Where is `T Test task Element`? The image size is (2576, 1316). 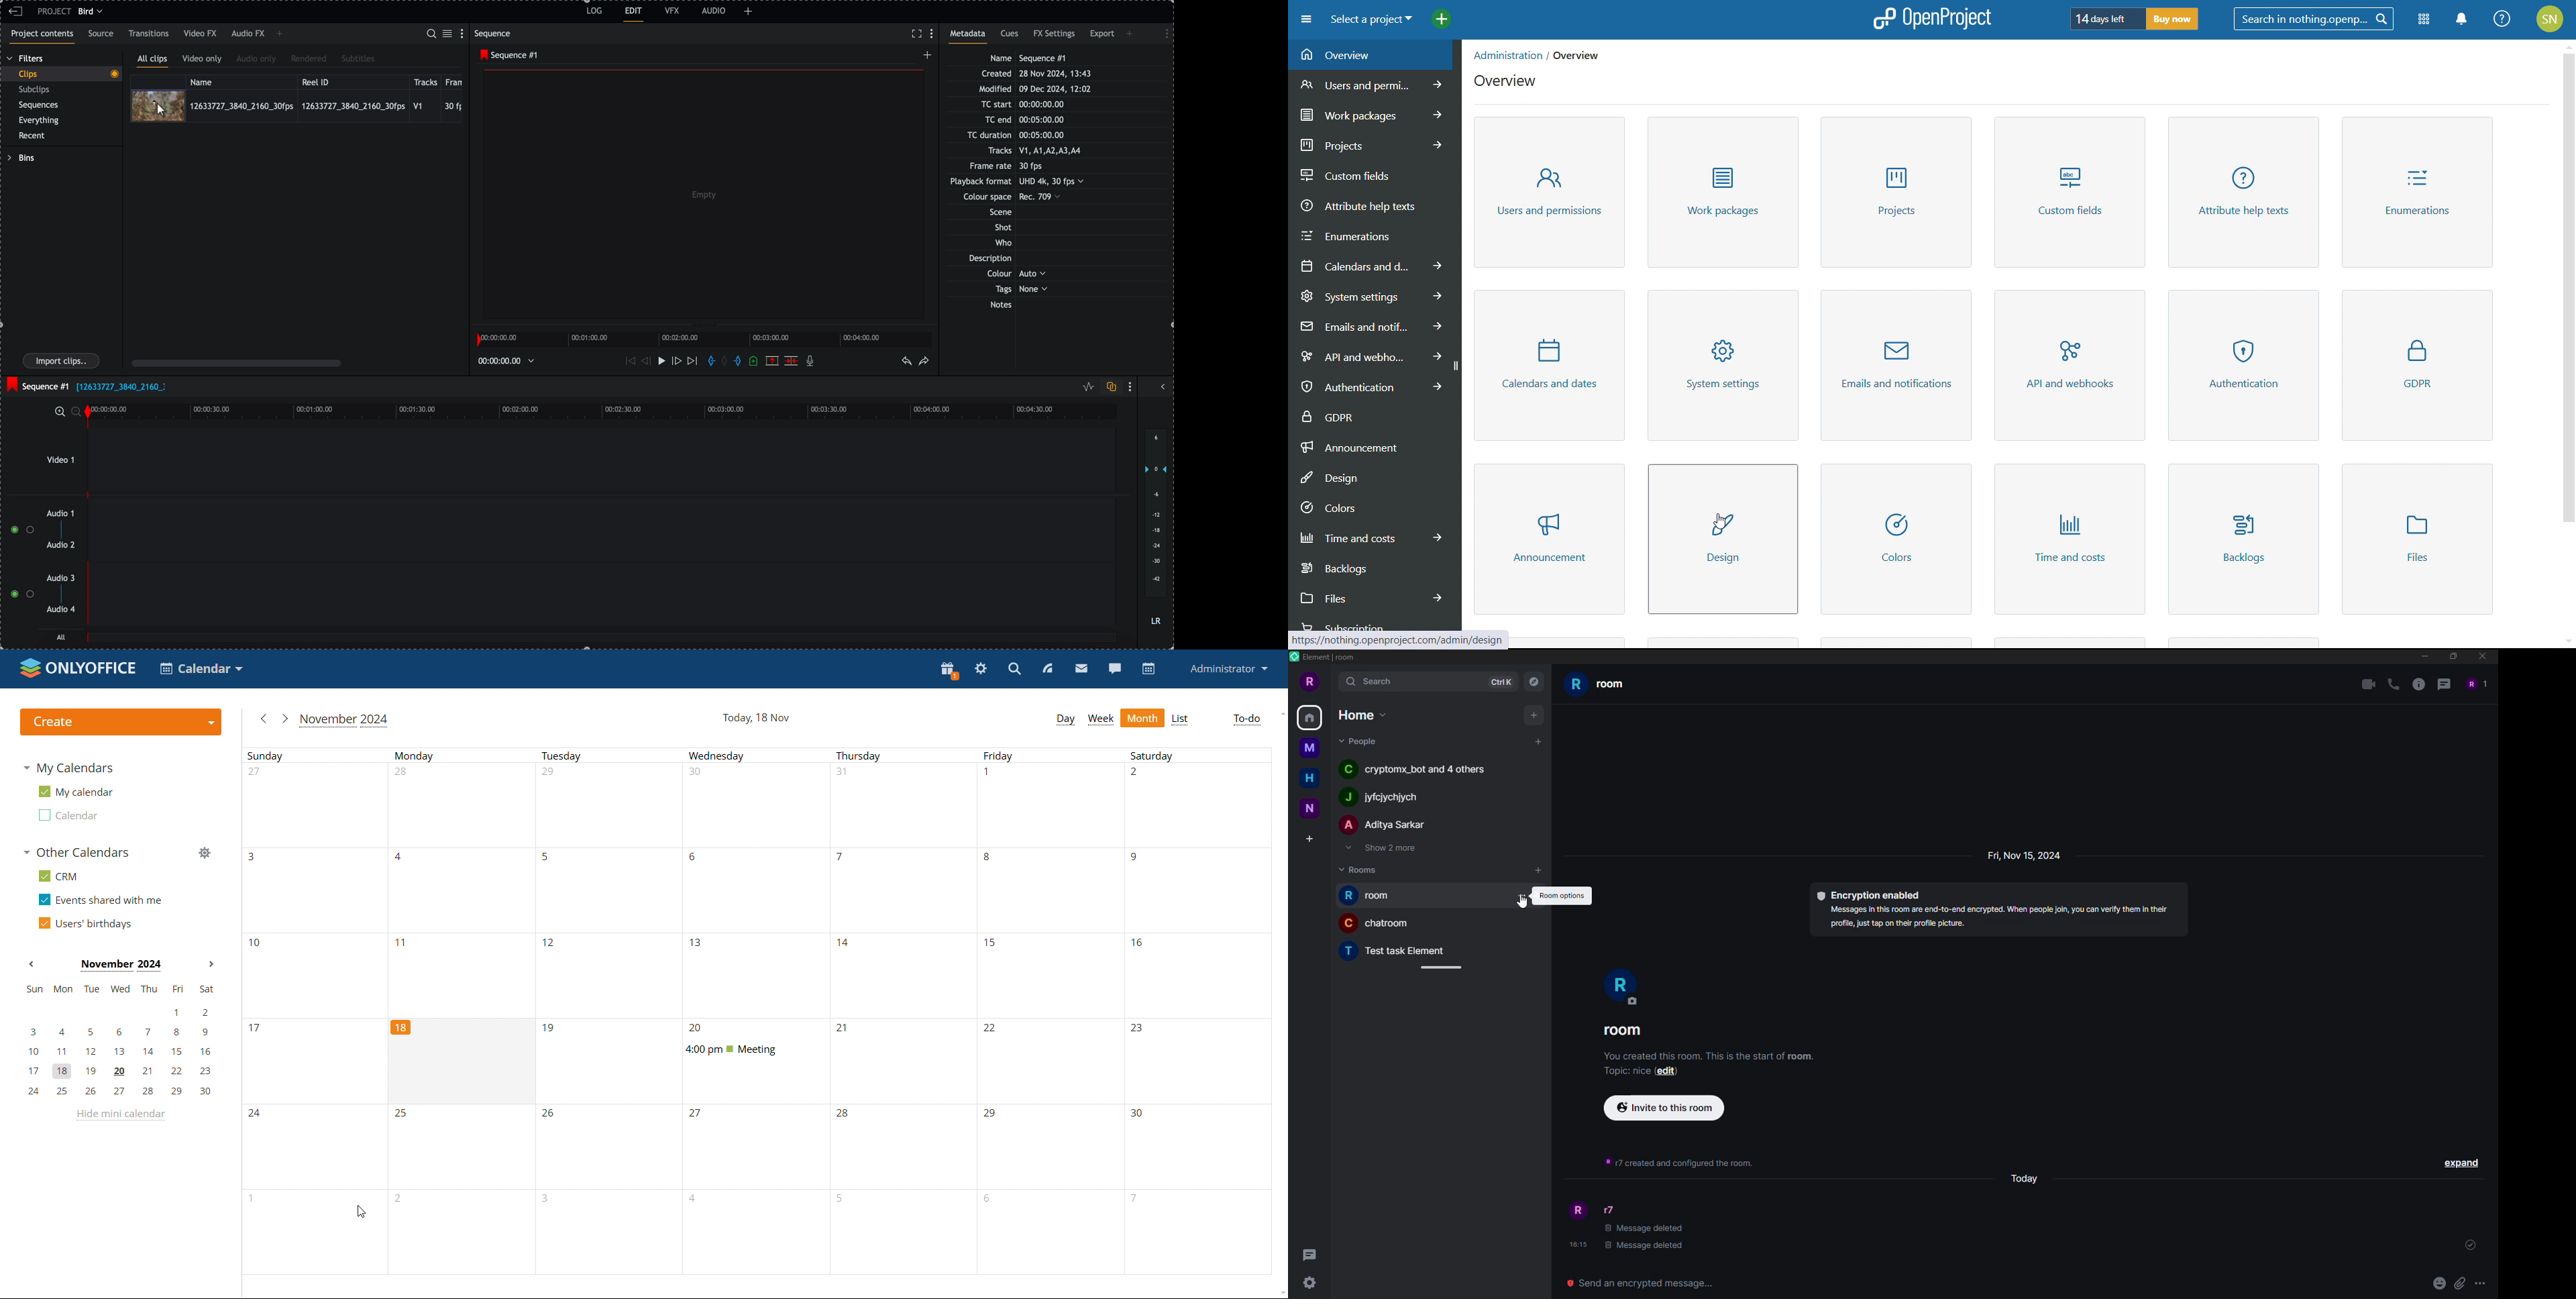
T Test task Element is located at coordinates (1404, 950).